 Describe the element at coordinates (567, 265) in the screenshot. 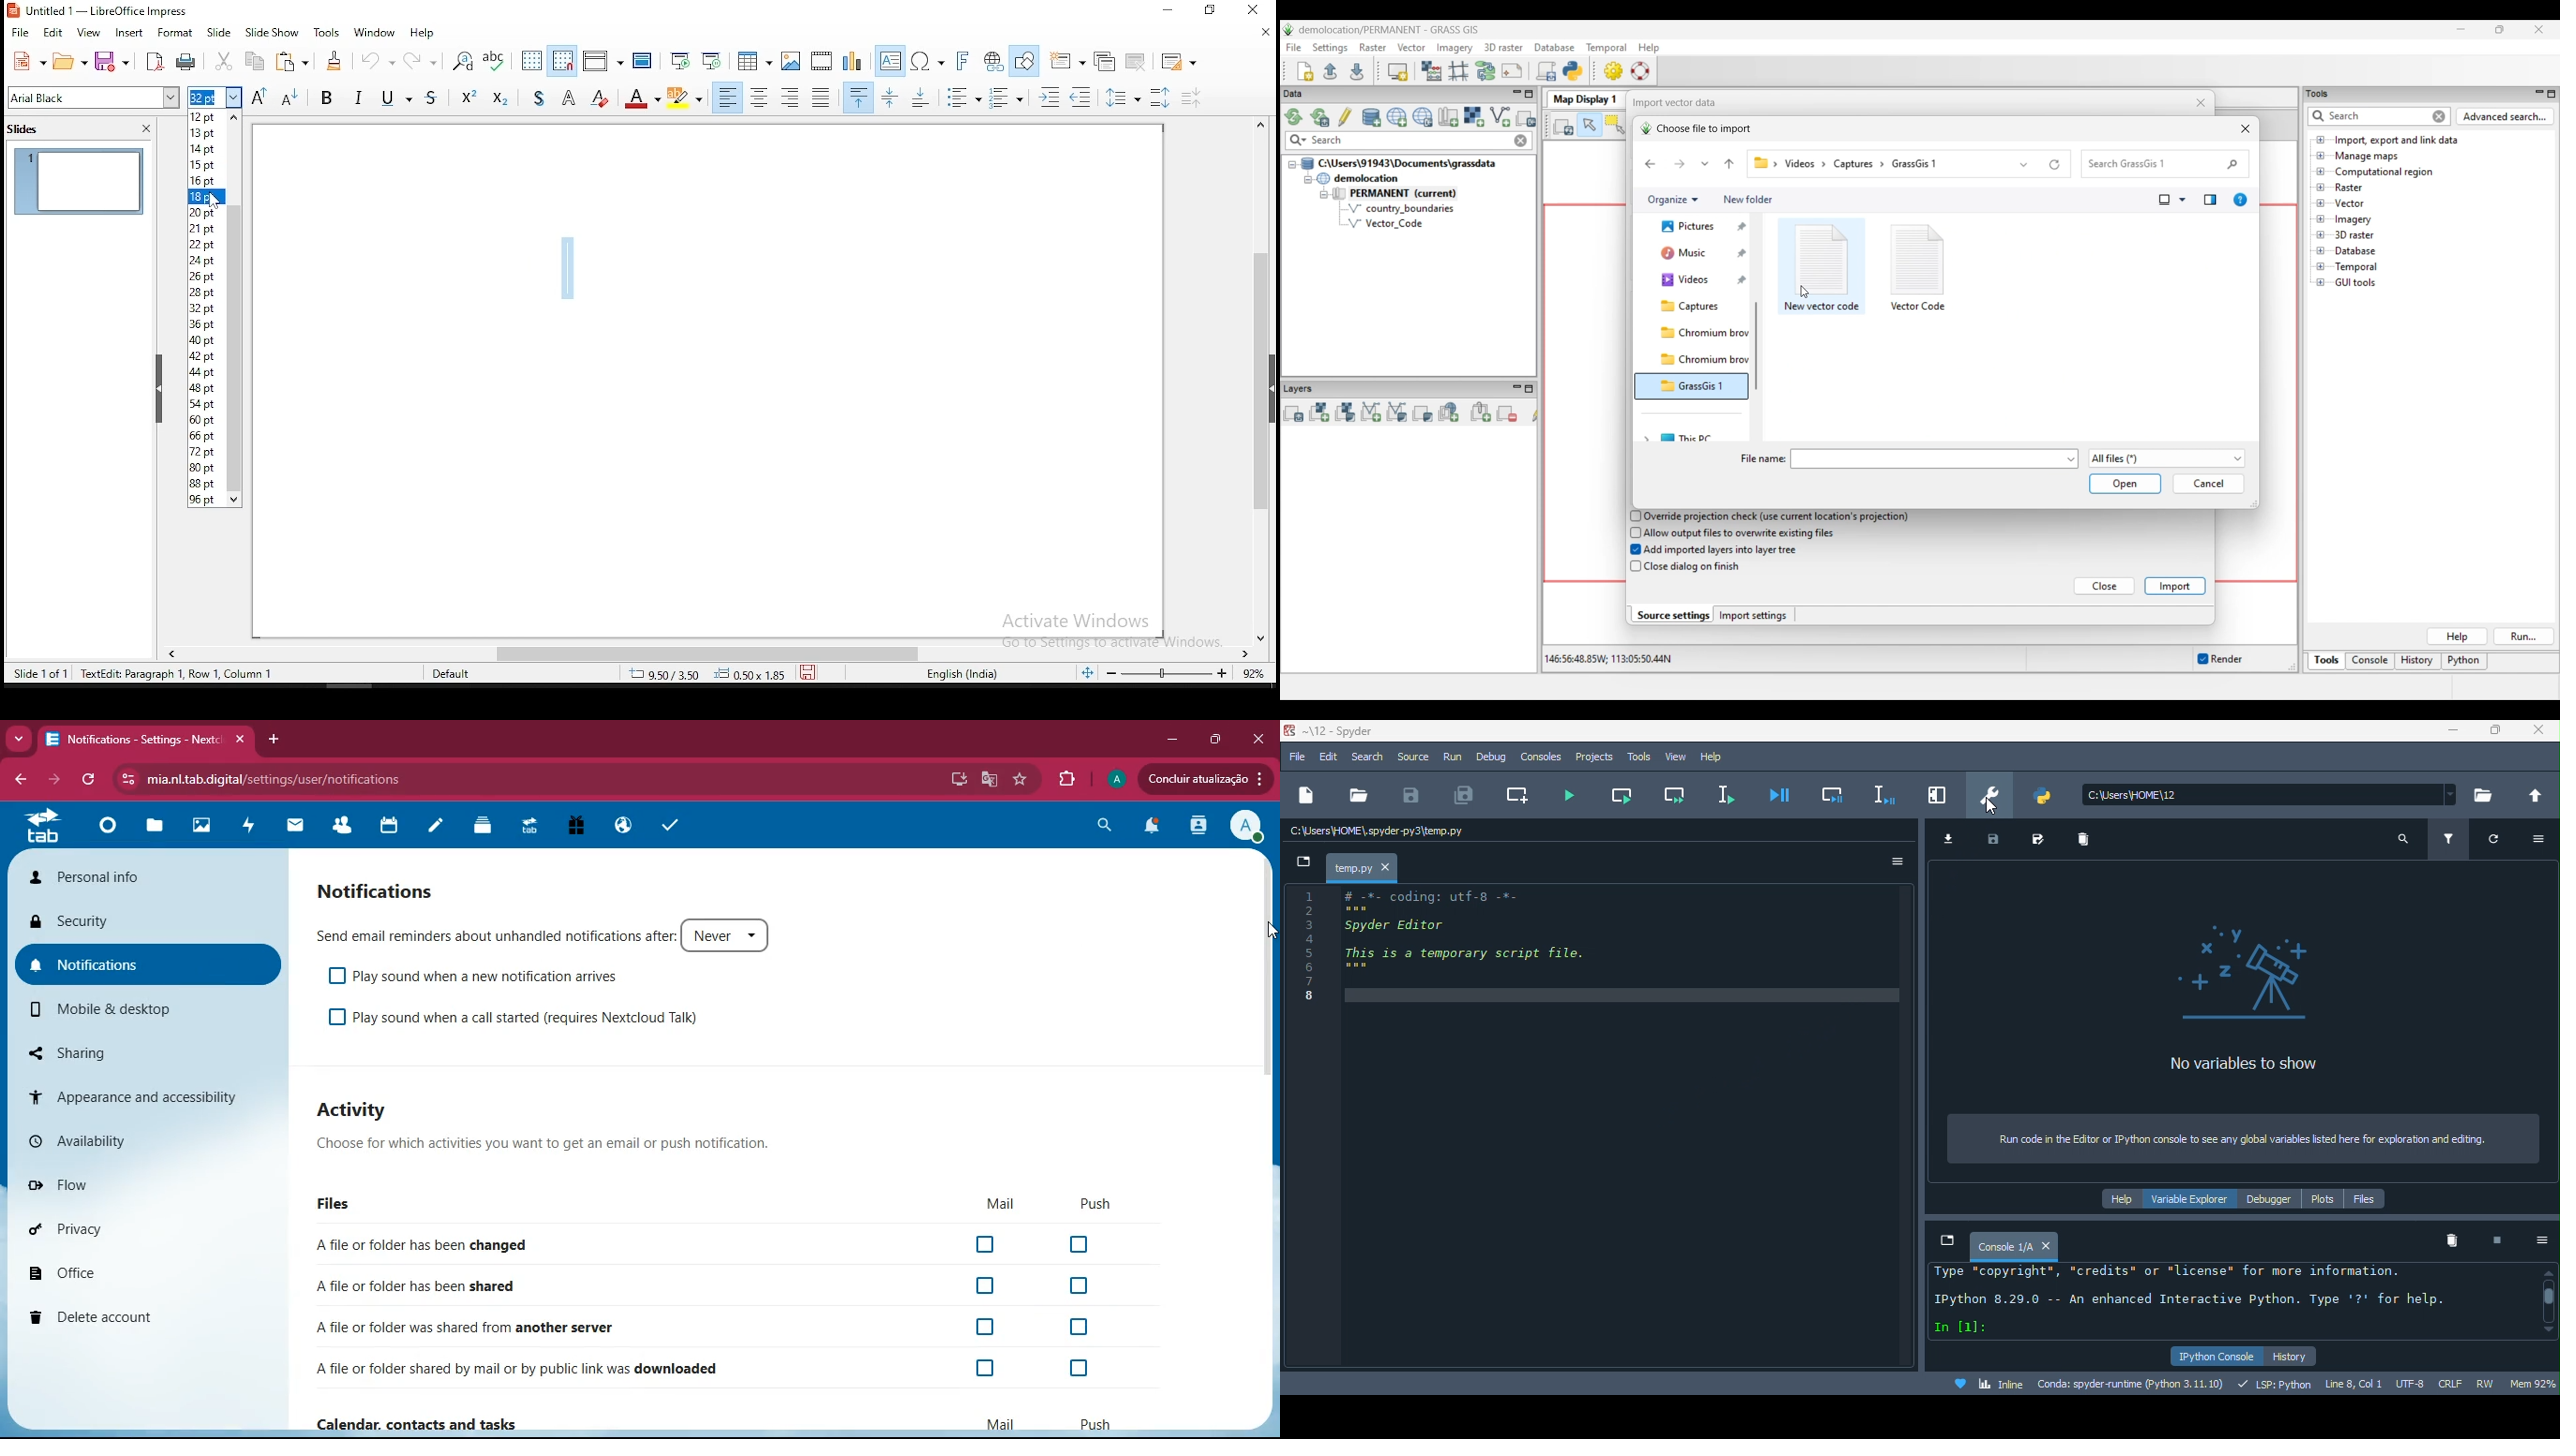

I see `Text Cursor` at that location.